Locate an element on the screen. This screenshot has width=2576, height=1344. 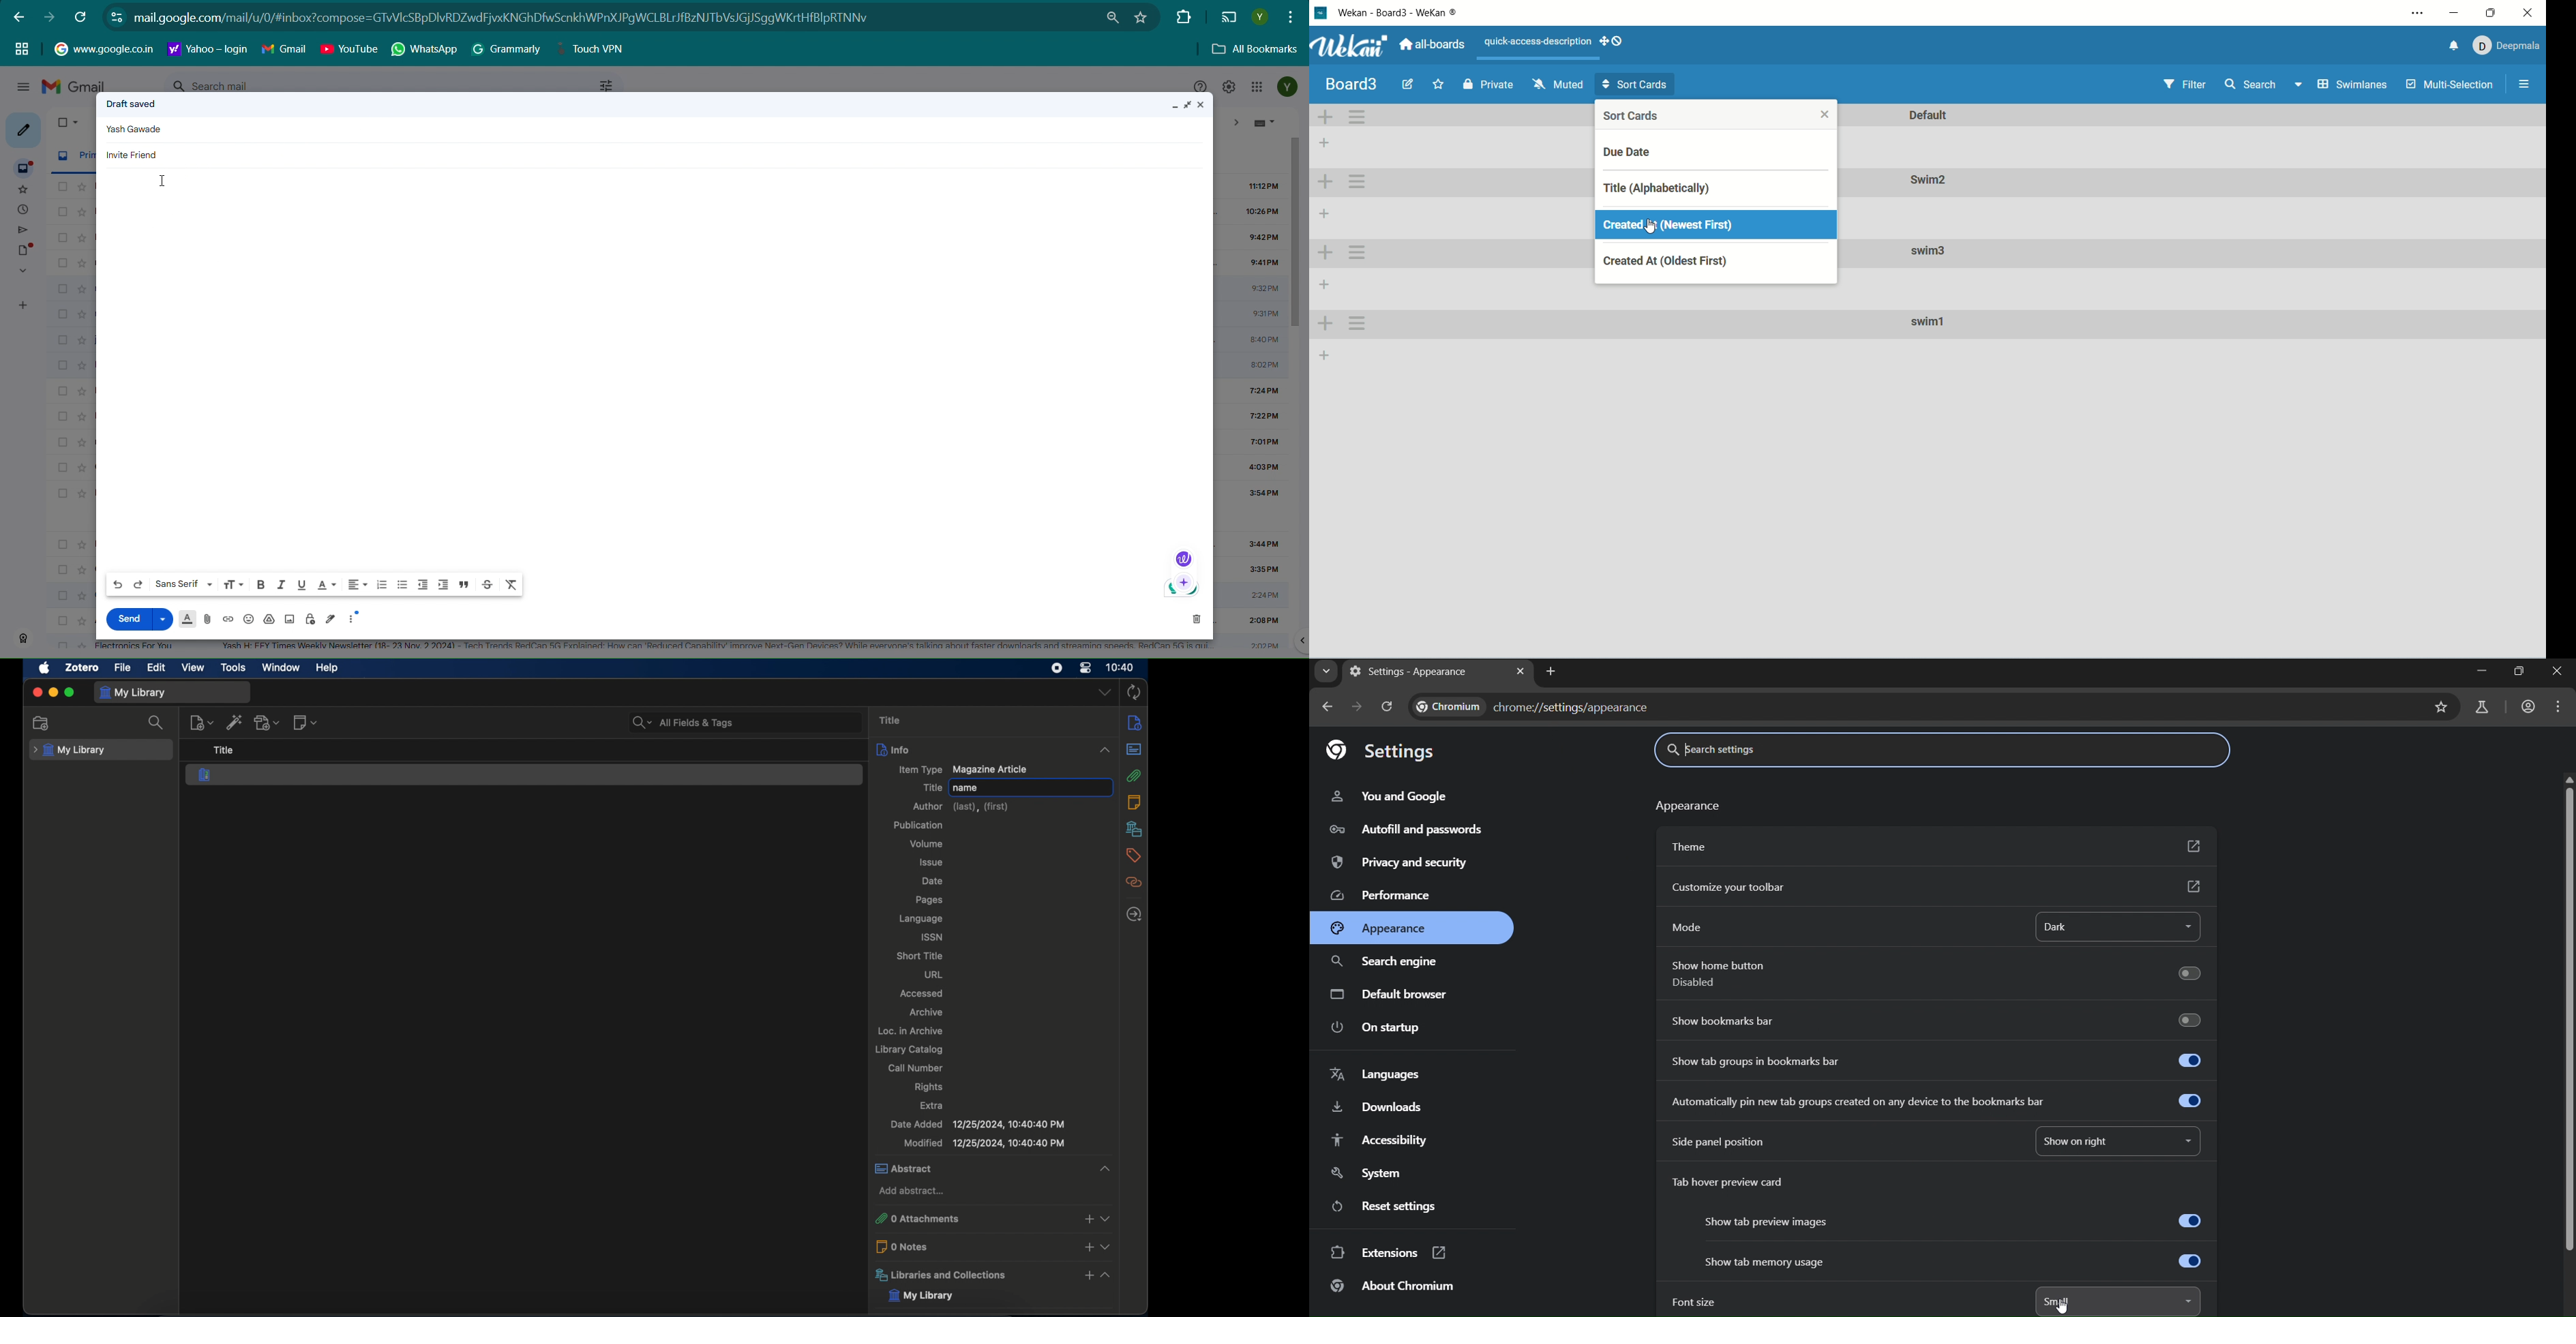
search is located at coordinates (157, 723).